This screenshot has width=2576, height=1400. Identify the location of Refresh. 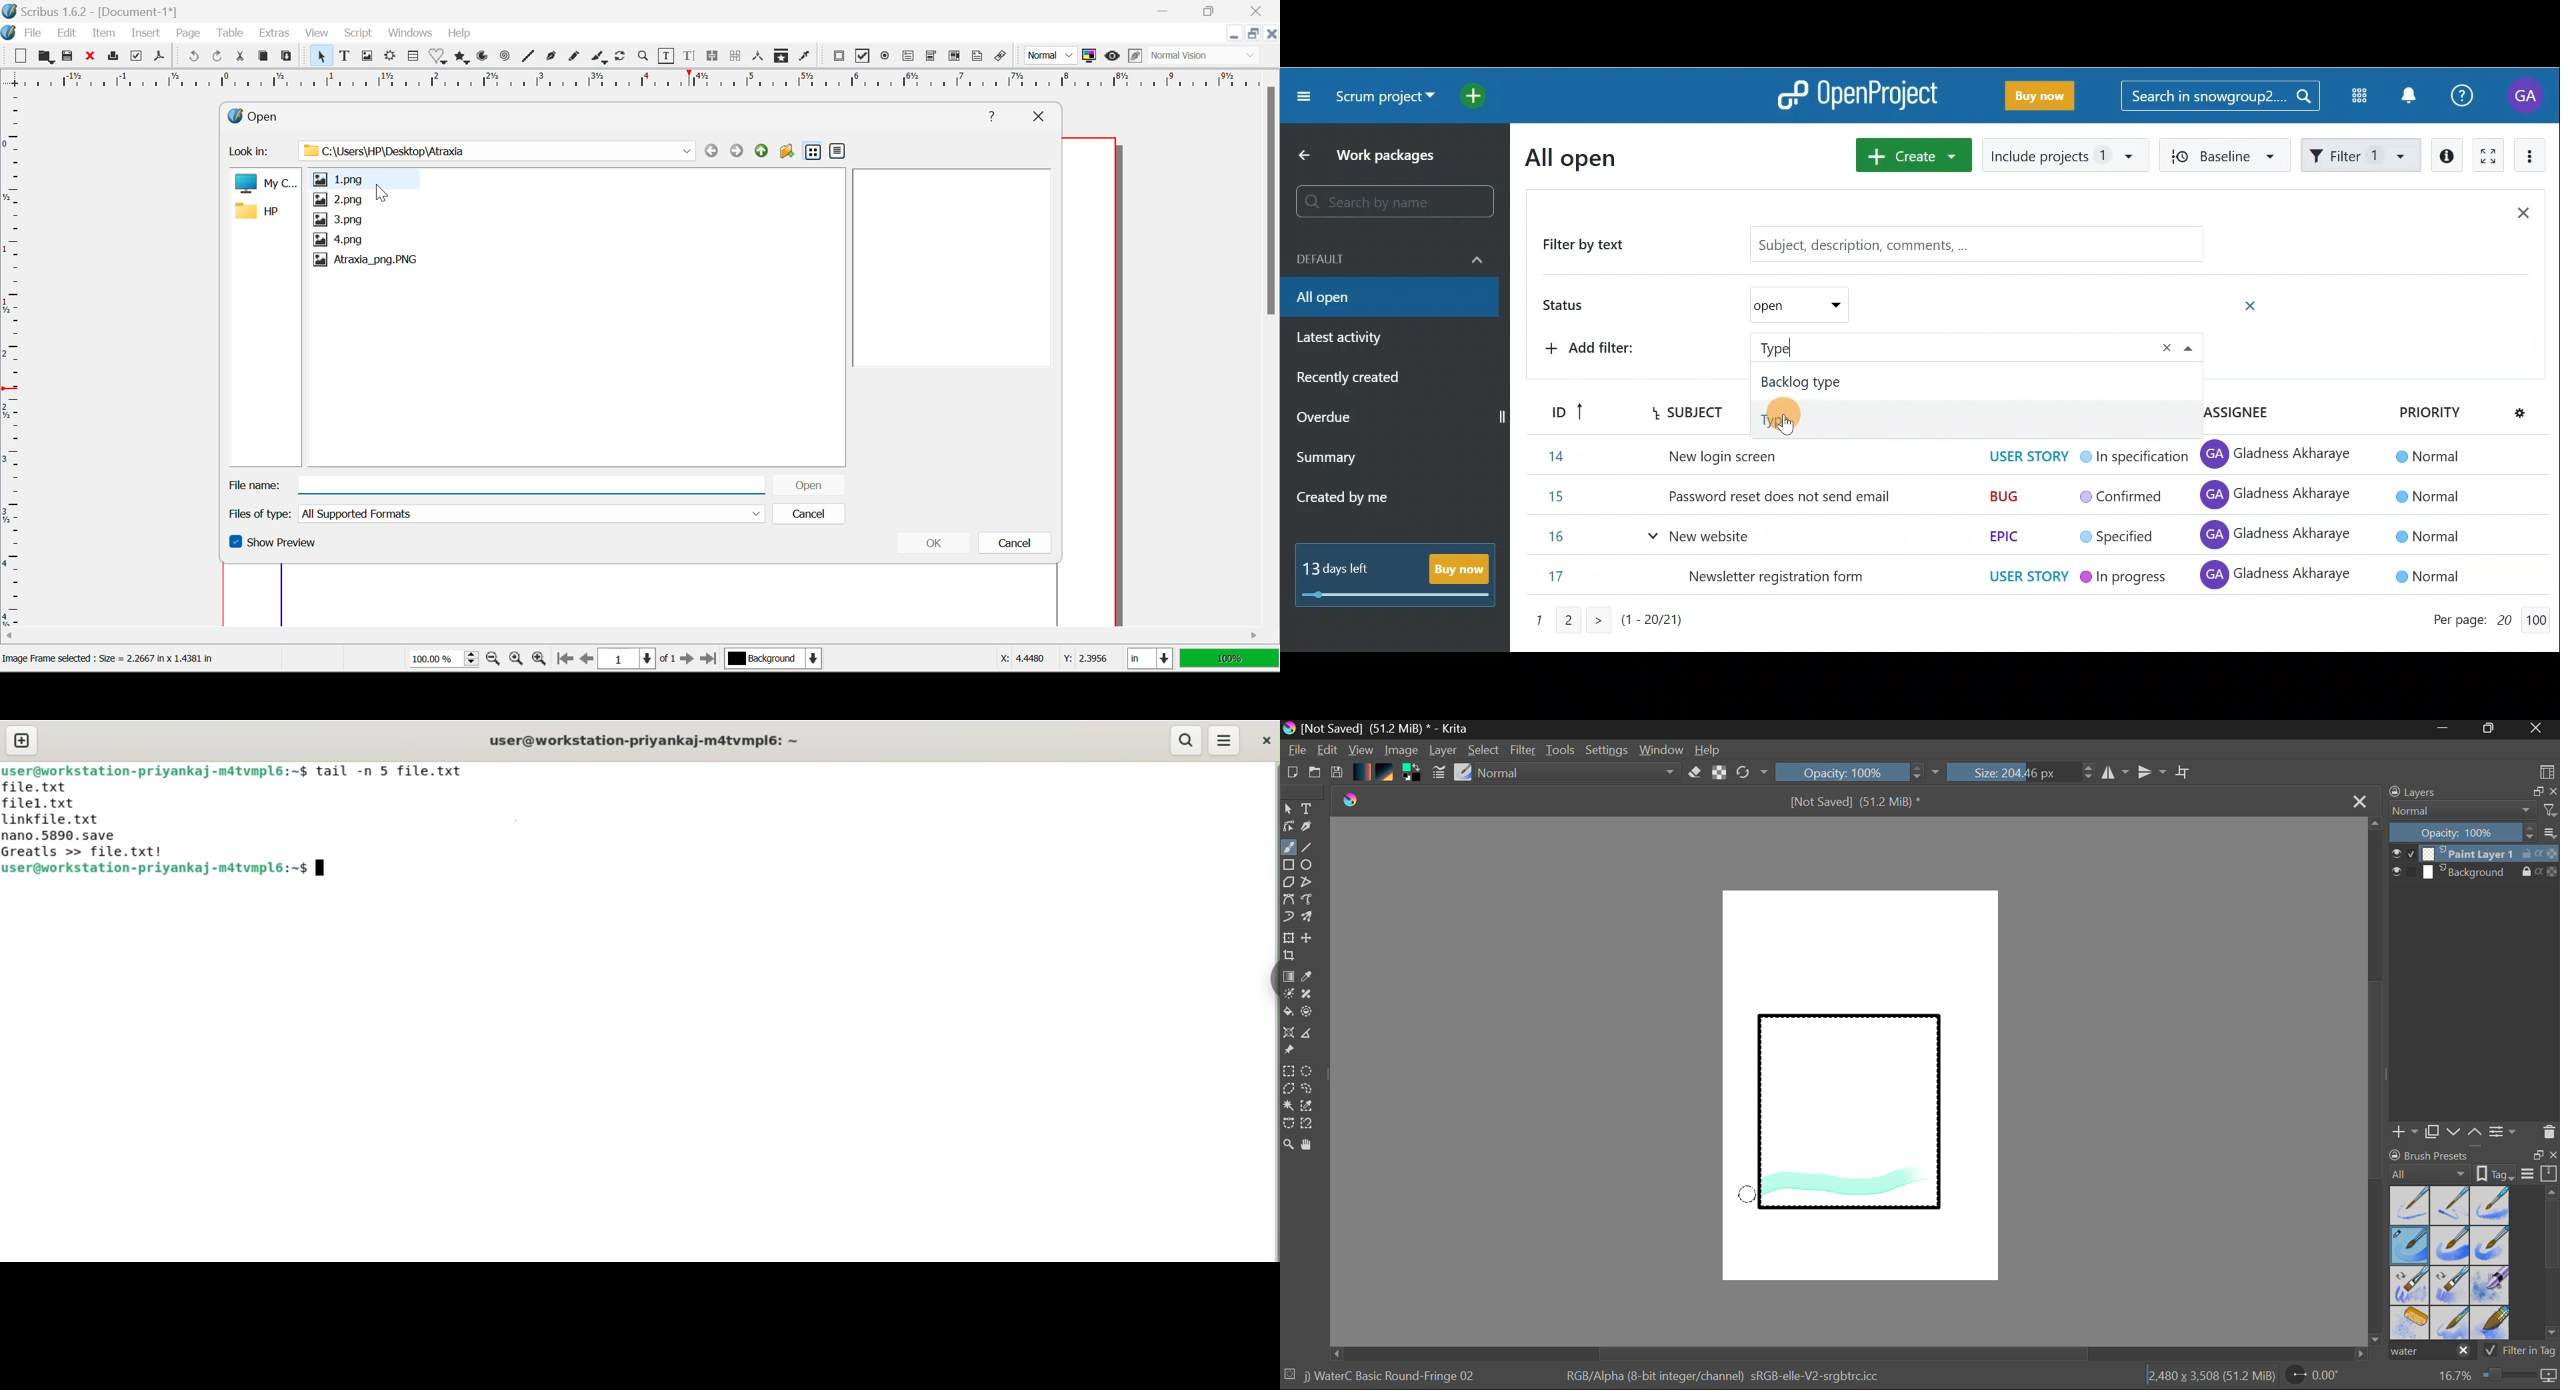
(1752, 772).